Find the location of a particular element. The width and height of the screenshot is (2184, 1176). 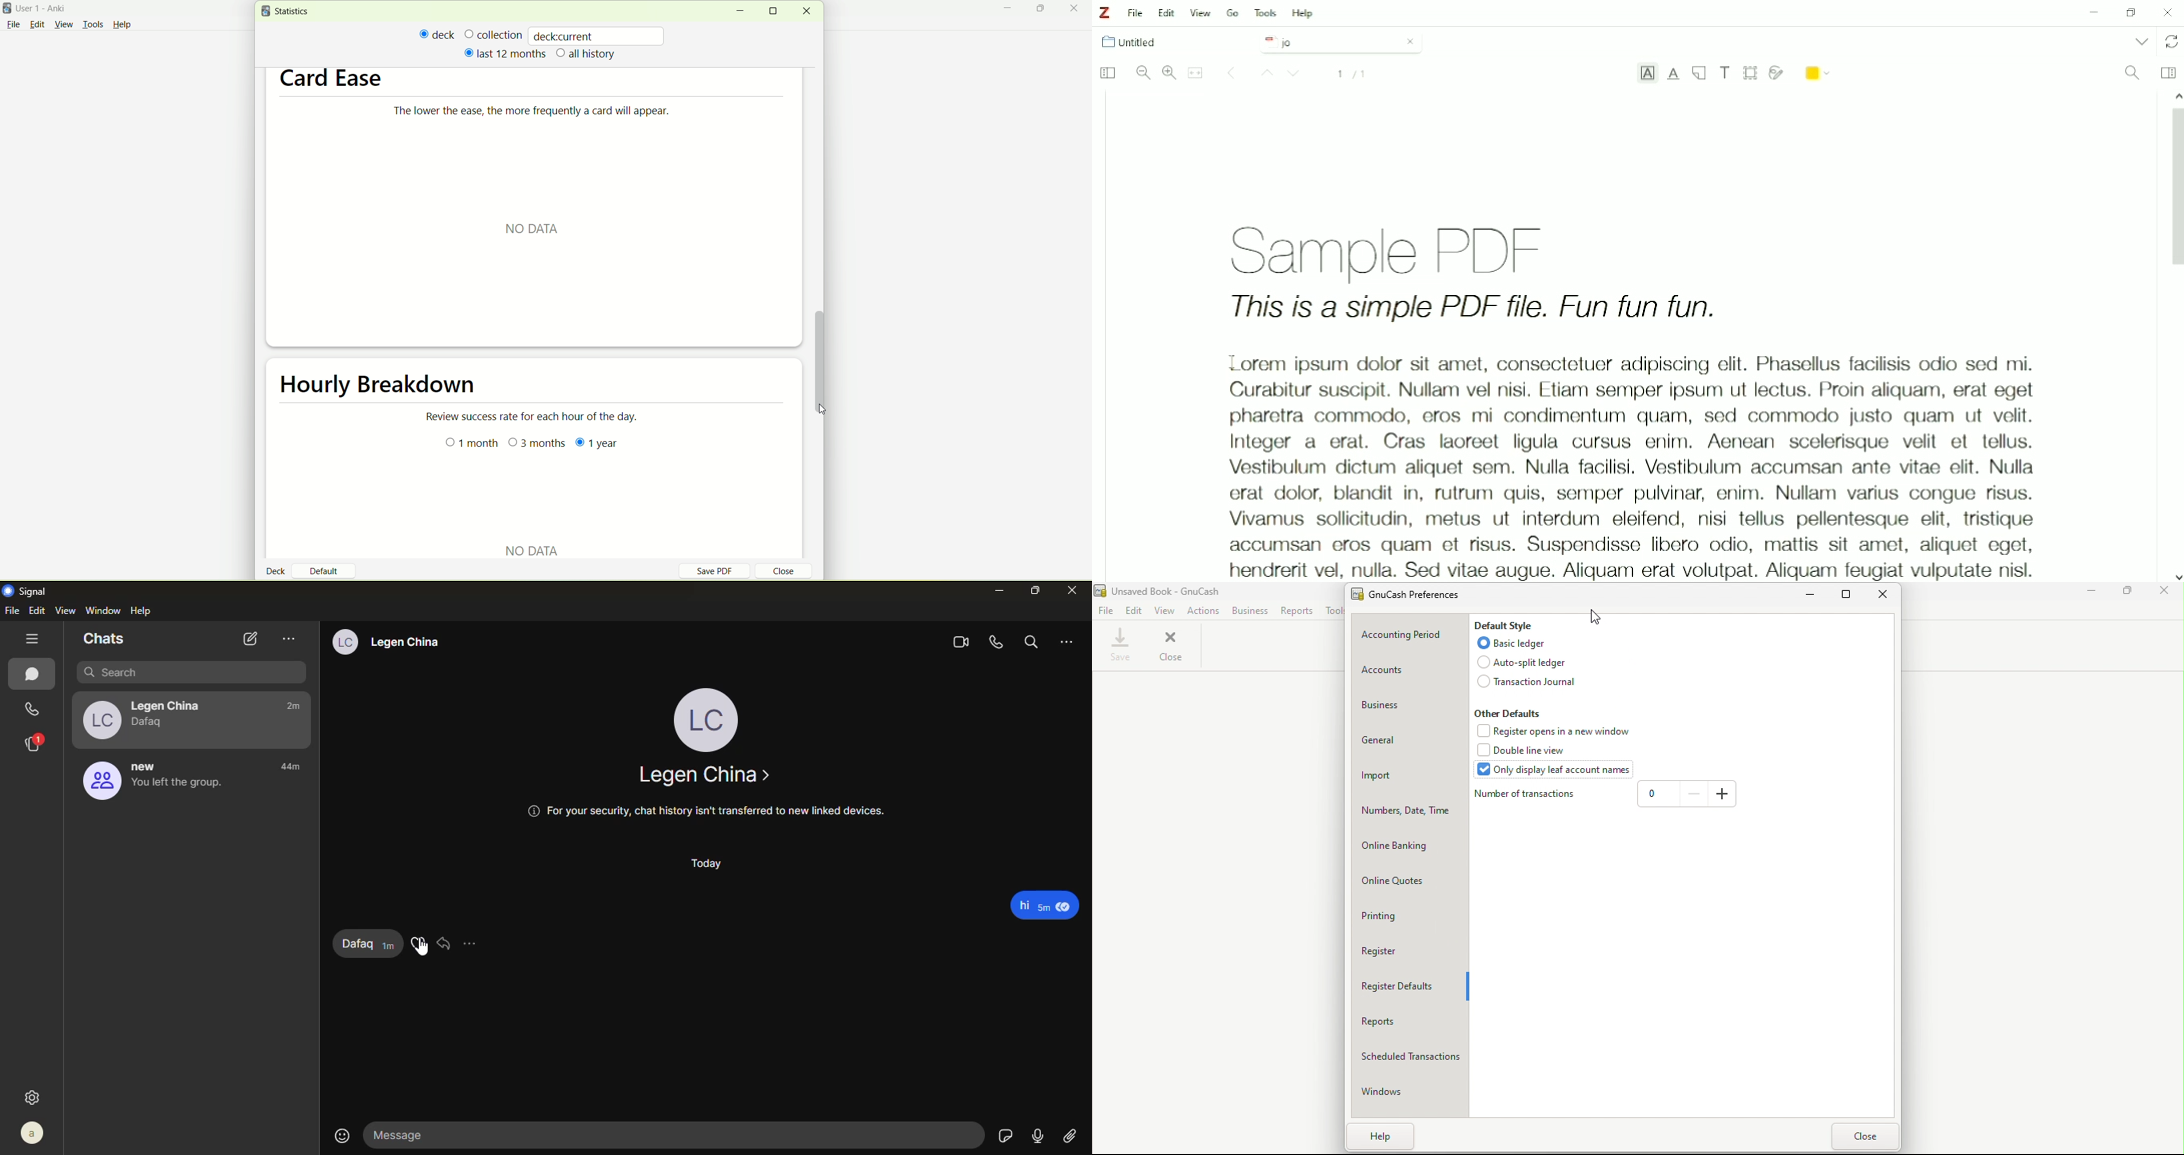

 year is located at coordinates (600, 446).